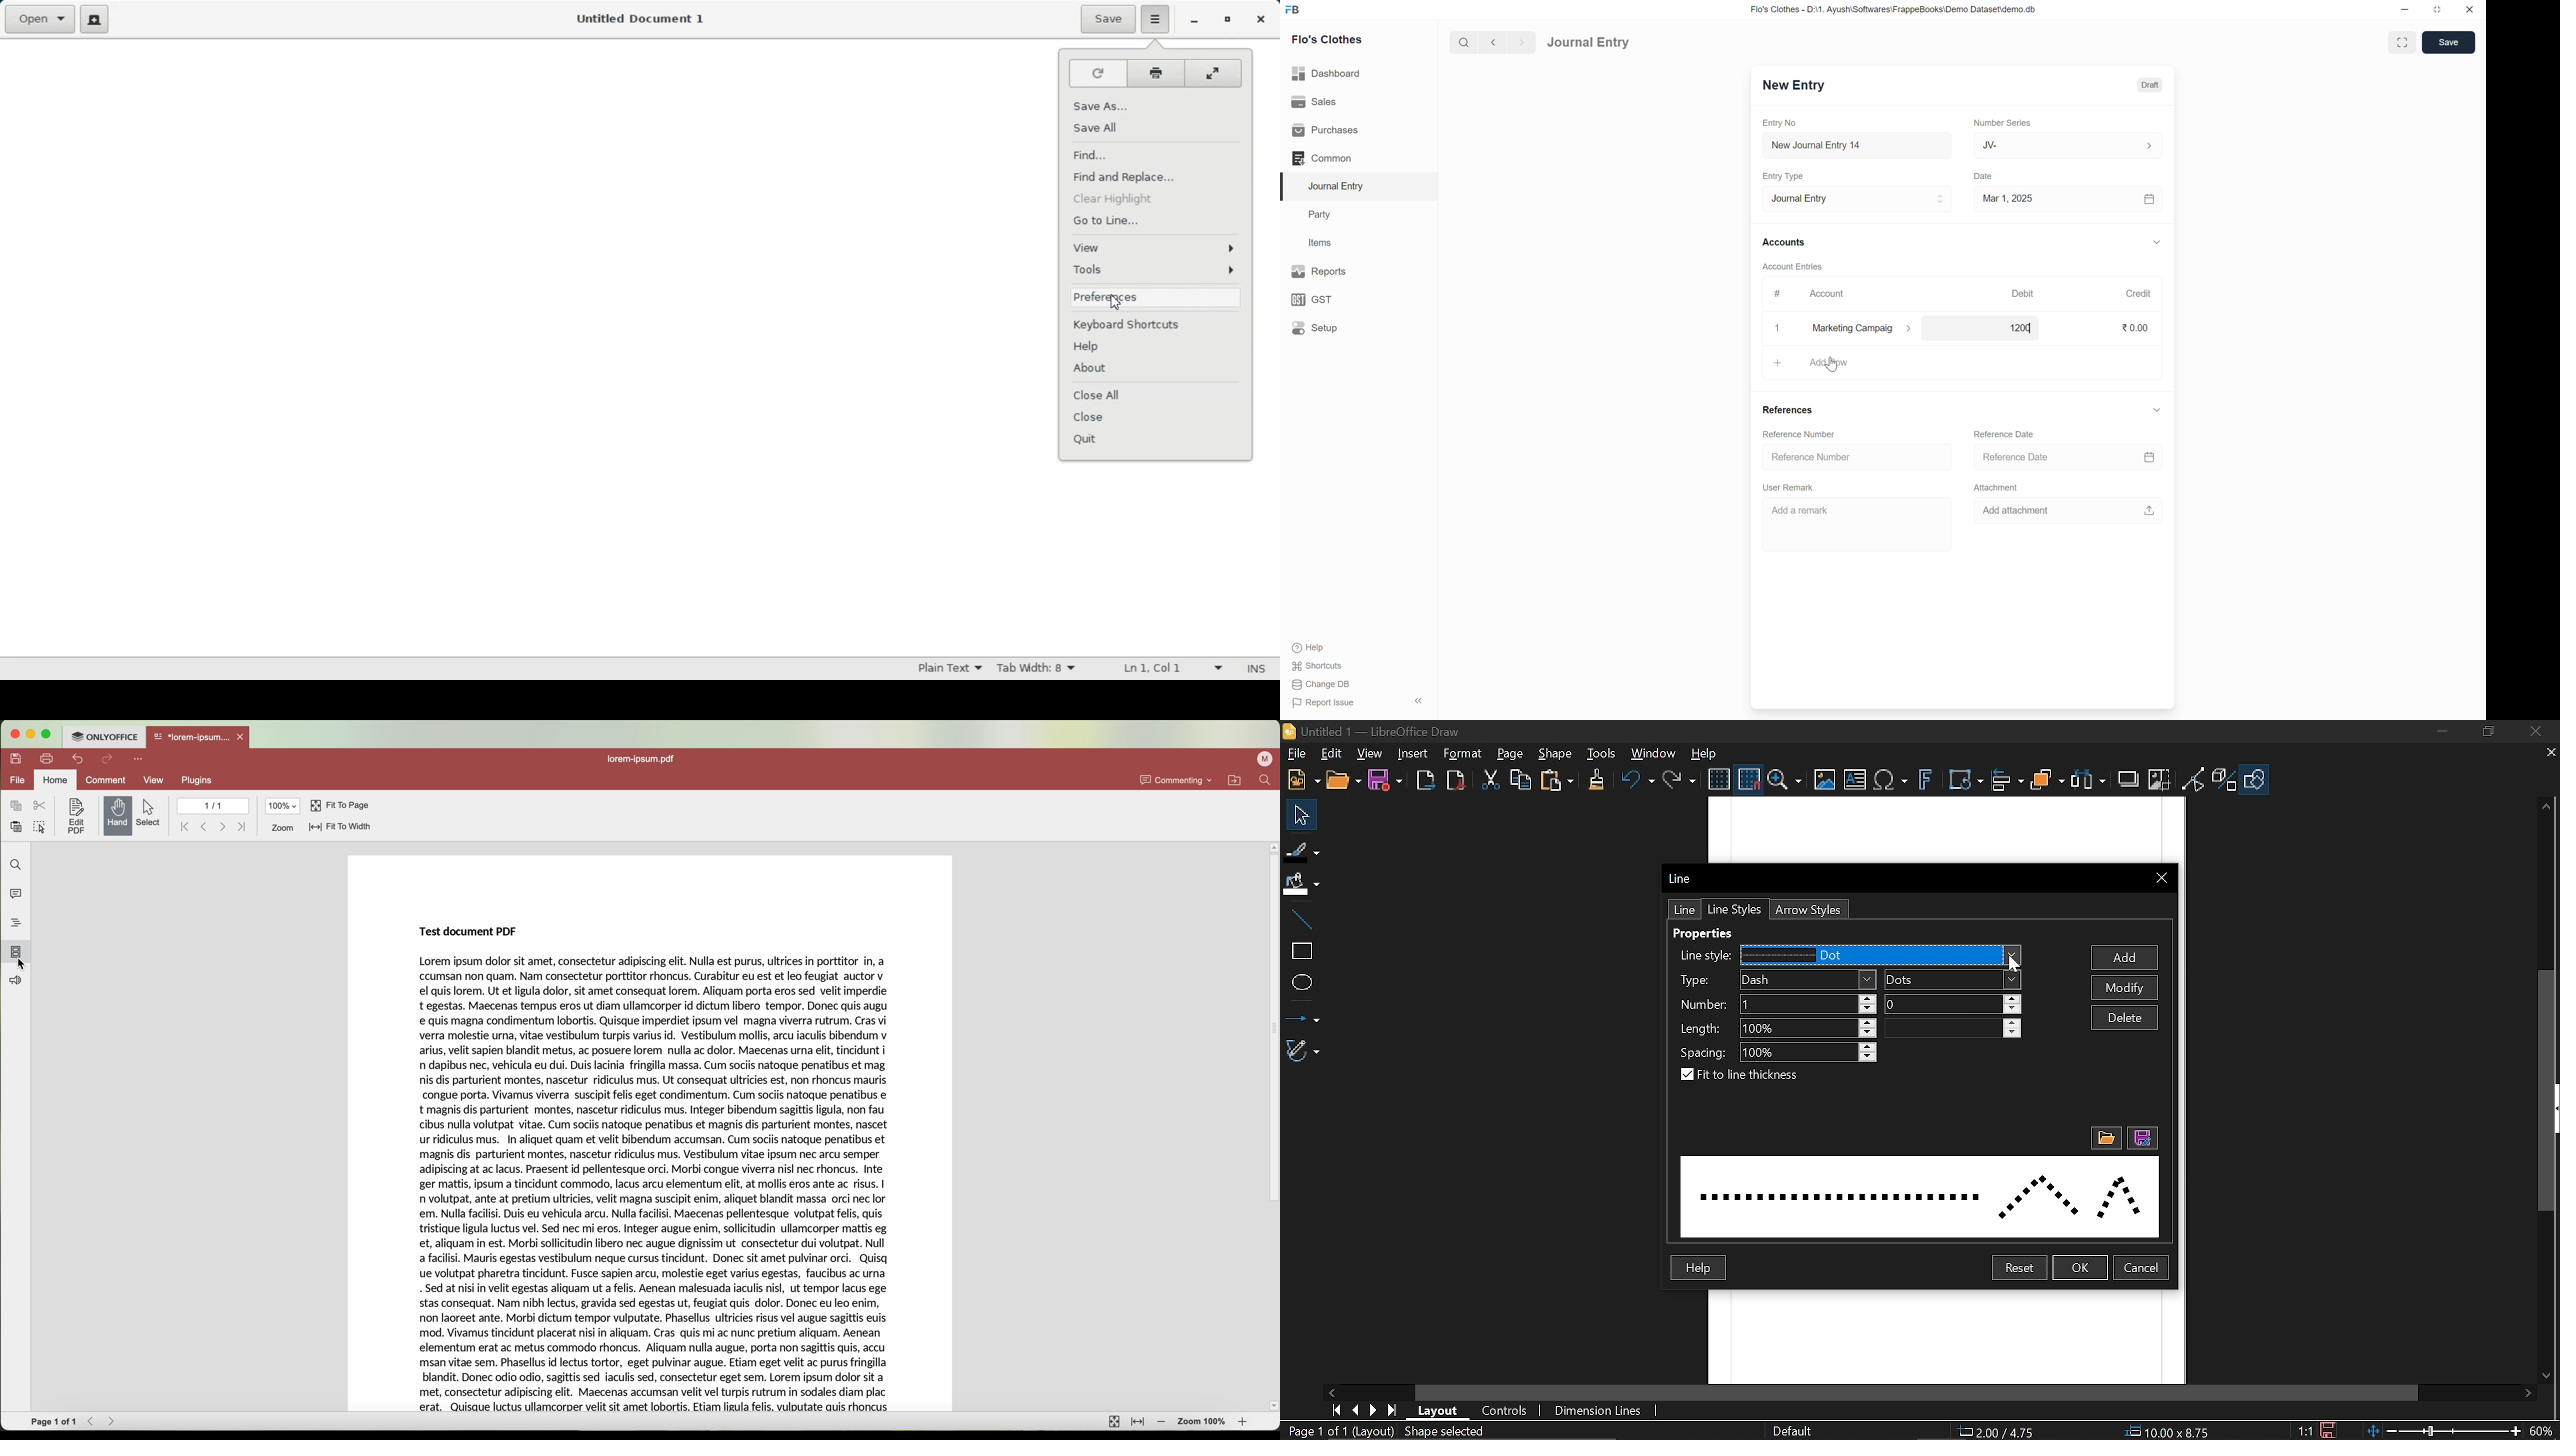 The image size is (2576, 1456). I want to click on plugins, so click(197, 781).